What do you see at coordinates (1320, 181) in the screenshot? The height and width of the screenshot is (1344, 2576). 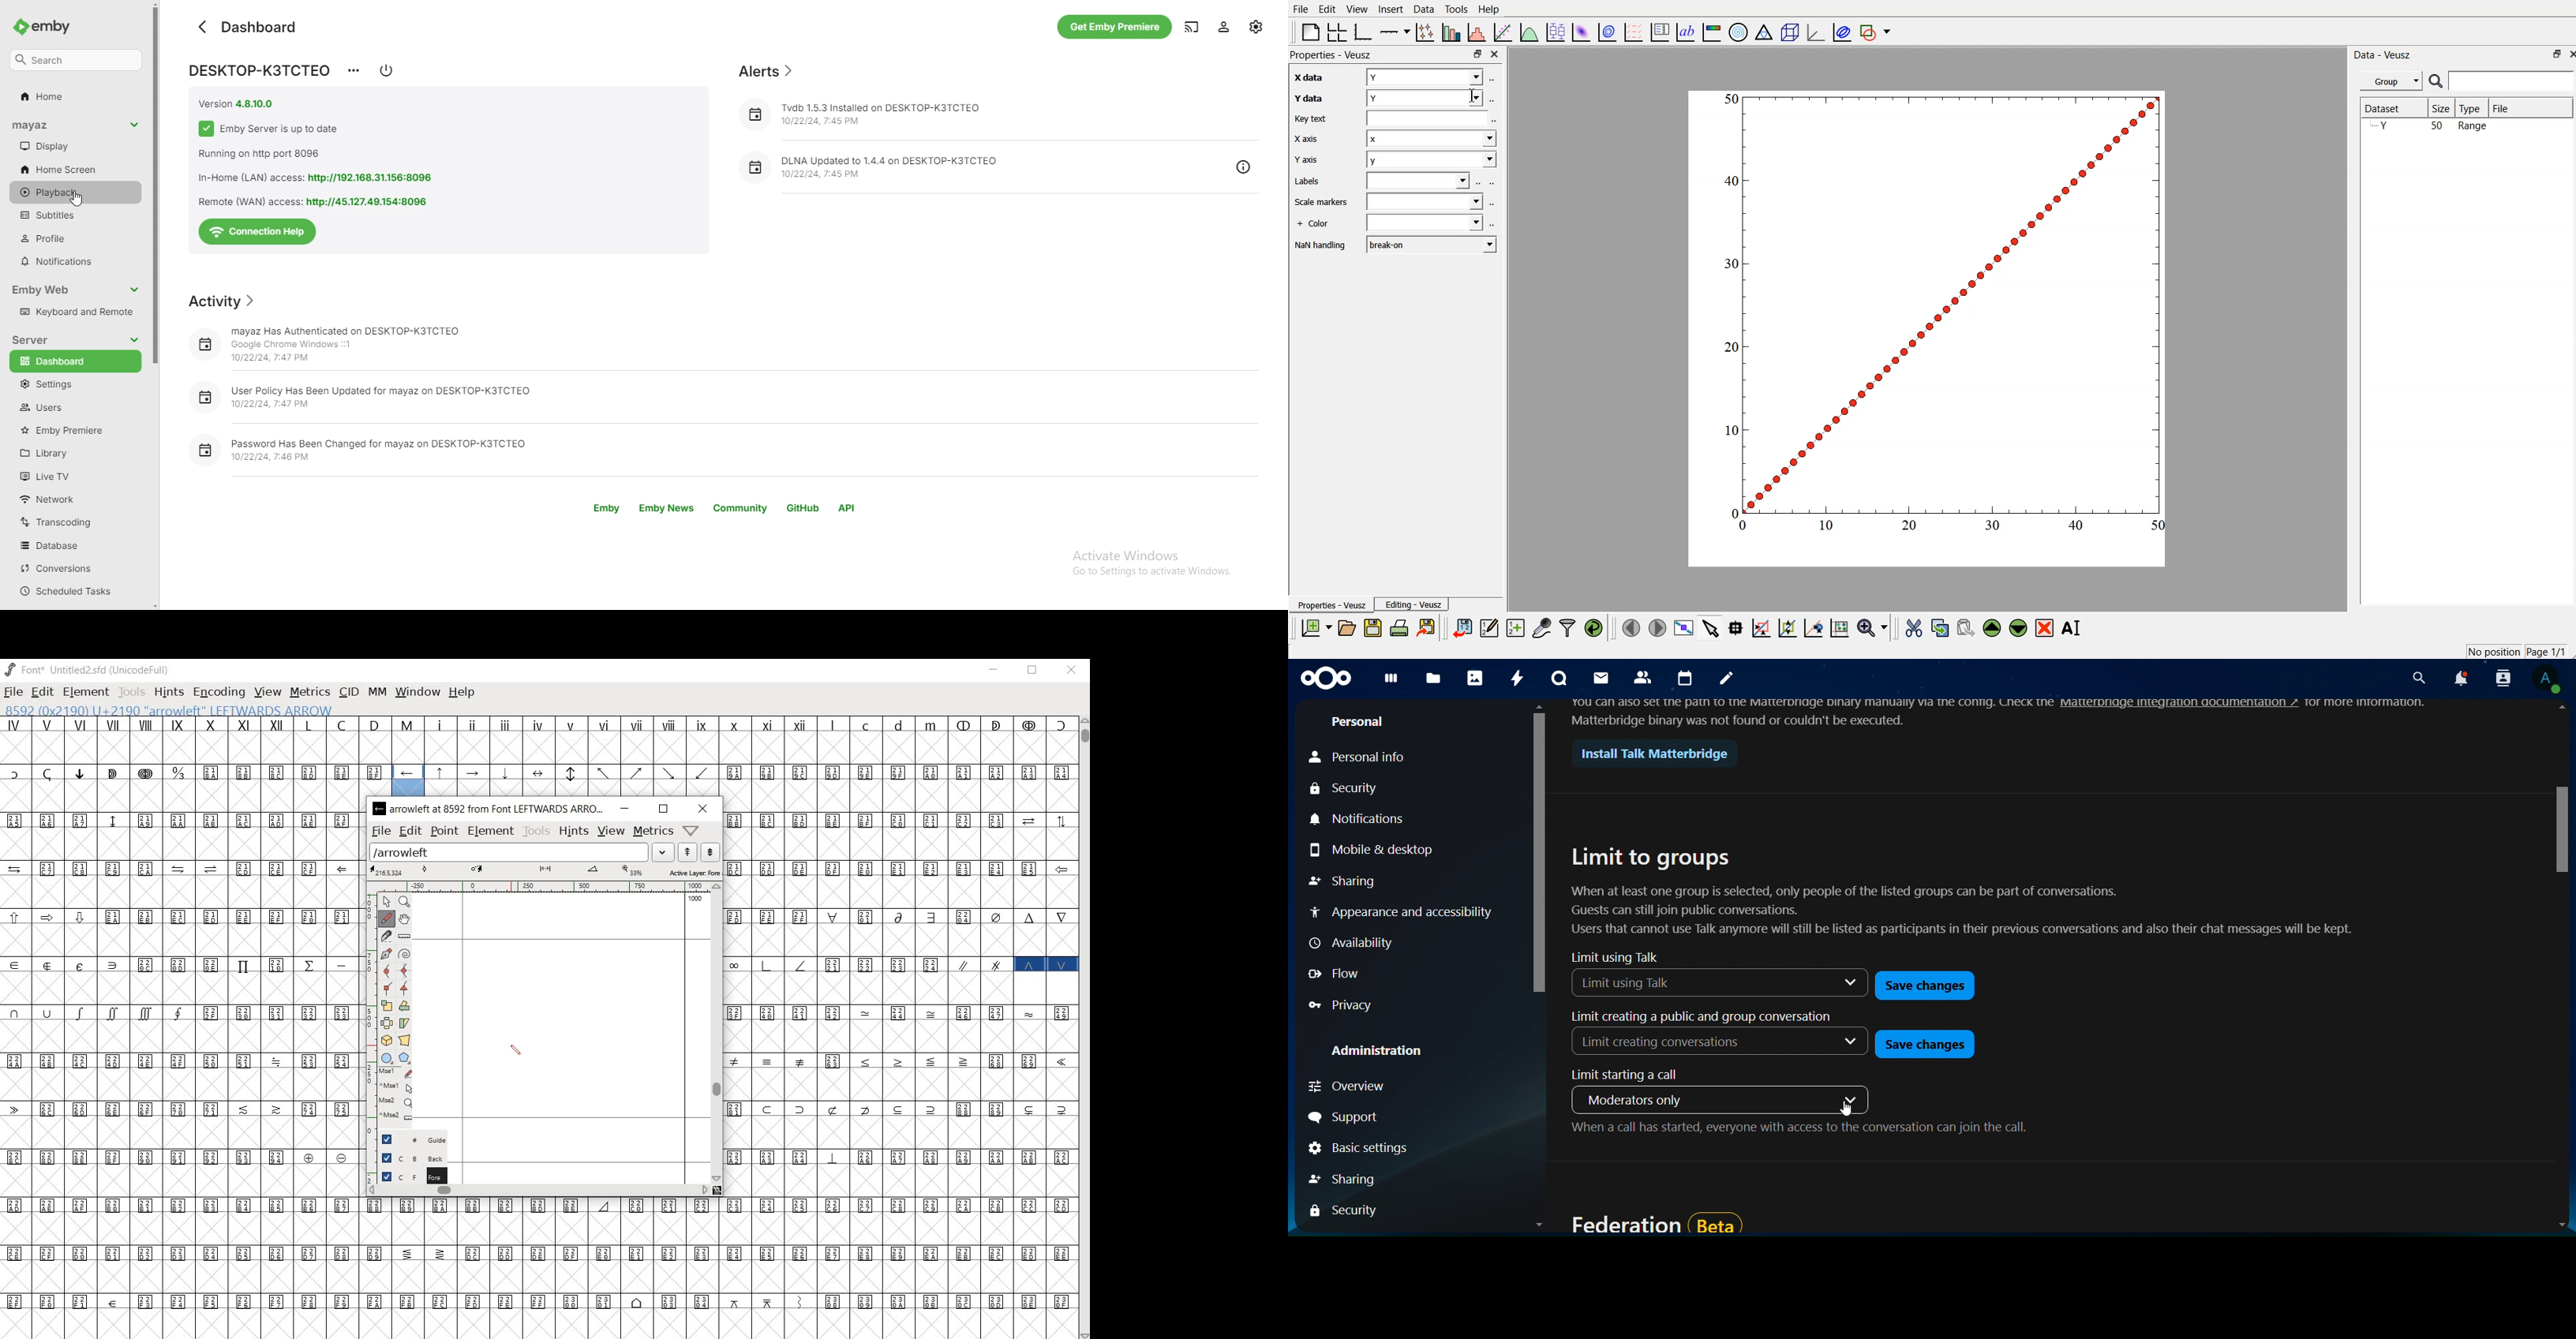 I see `Labels` at bounding box center [1320, 181].